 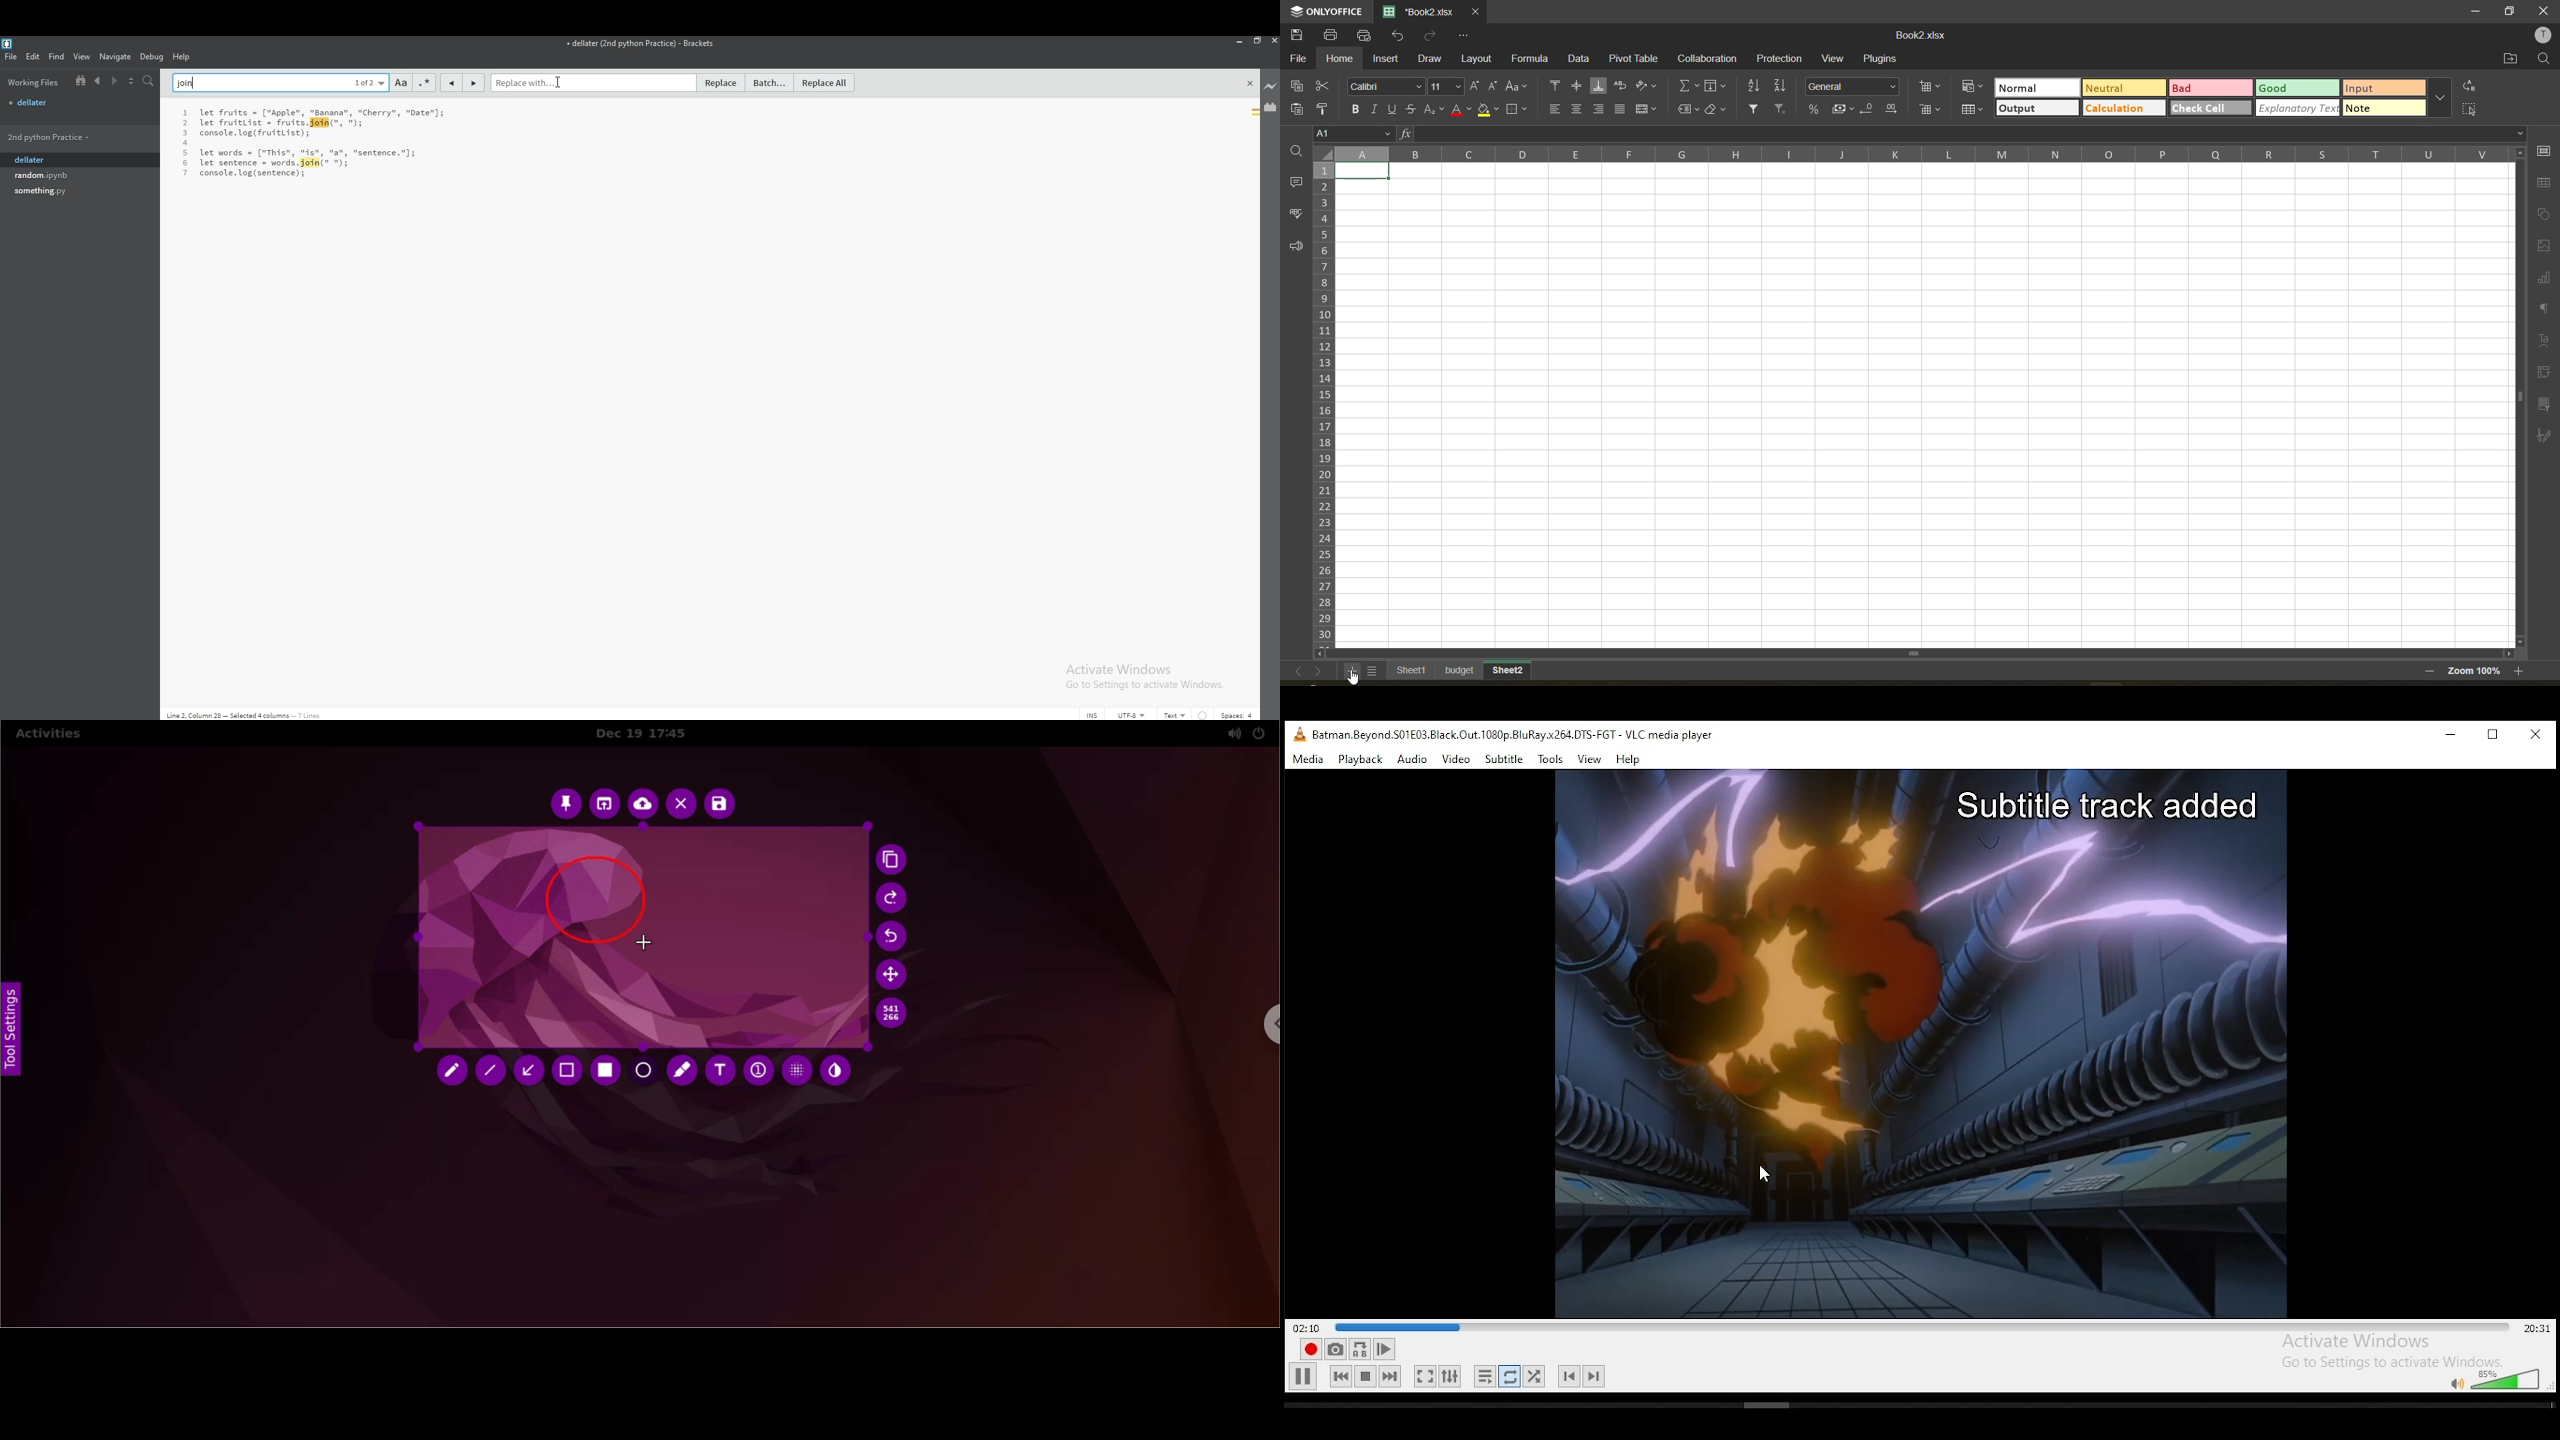 I want to click on audio, so click(x=1413, y=760).